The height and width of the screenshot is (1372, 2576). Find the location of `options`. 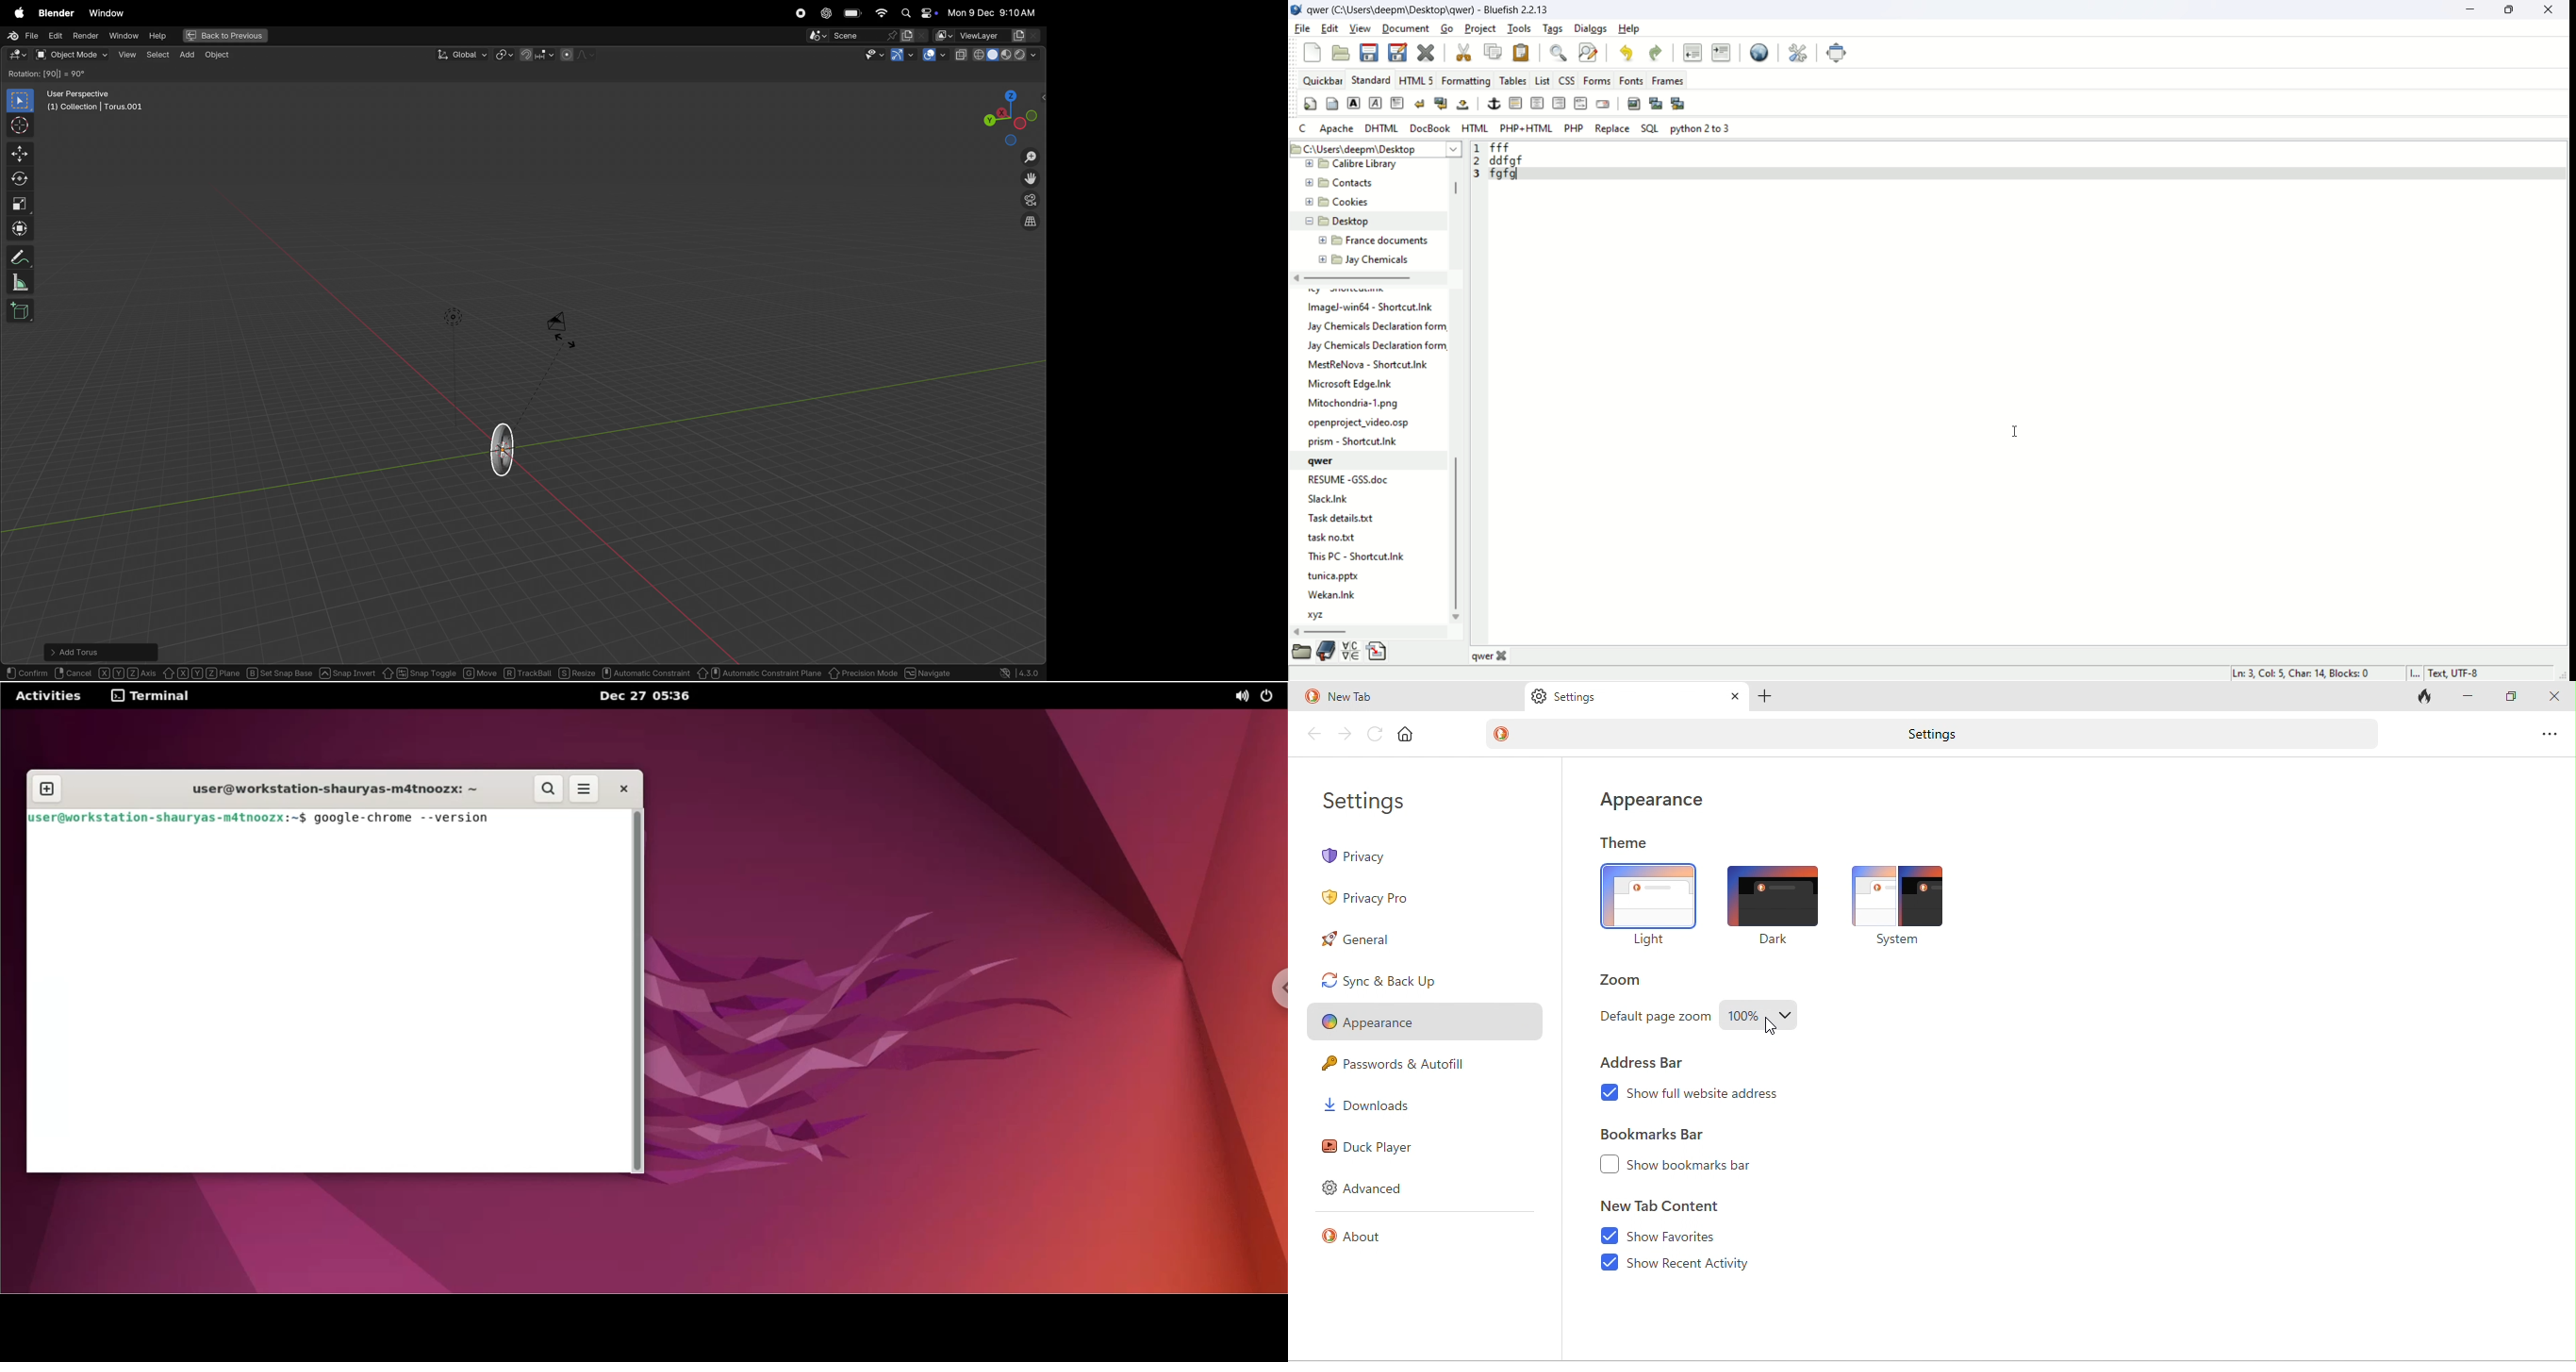

options is located at coordinates (2551, 733).